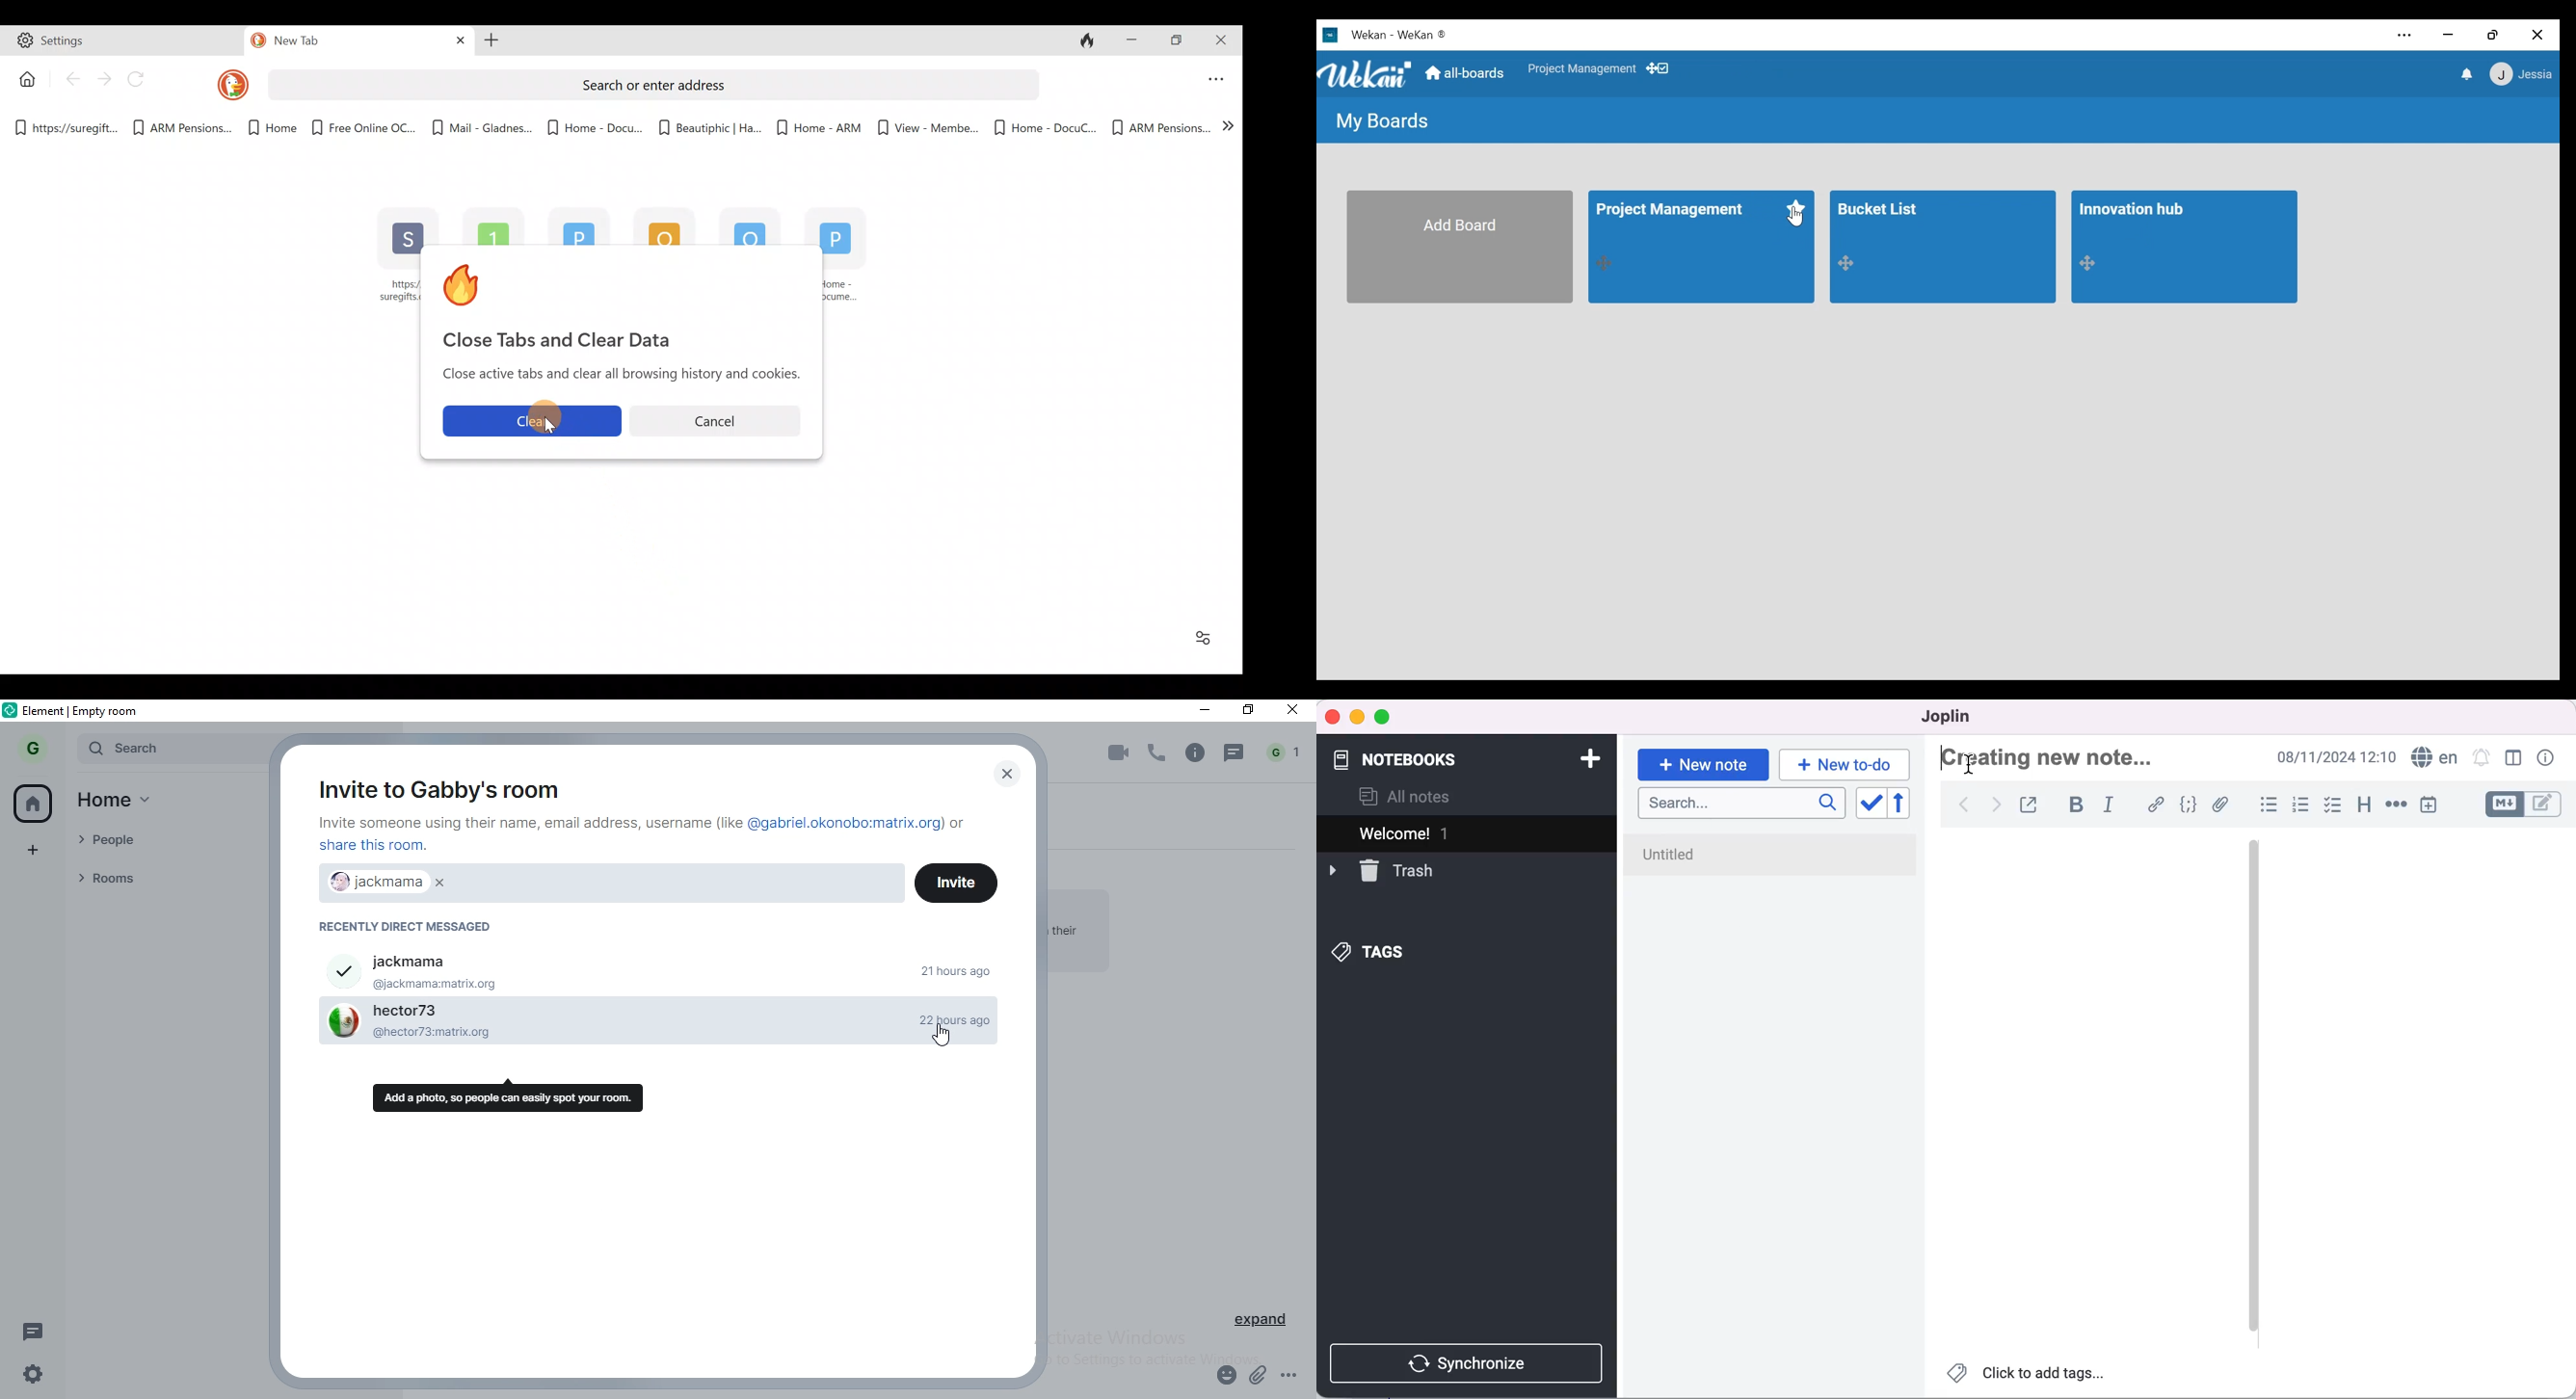 The width and height of the screenshot is (2576, 1400). Describe the element at coordinates (2397, 1094) in the screenshot. I see `blank canvas` at that location.